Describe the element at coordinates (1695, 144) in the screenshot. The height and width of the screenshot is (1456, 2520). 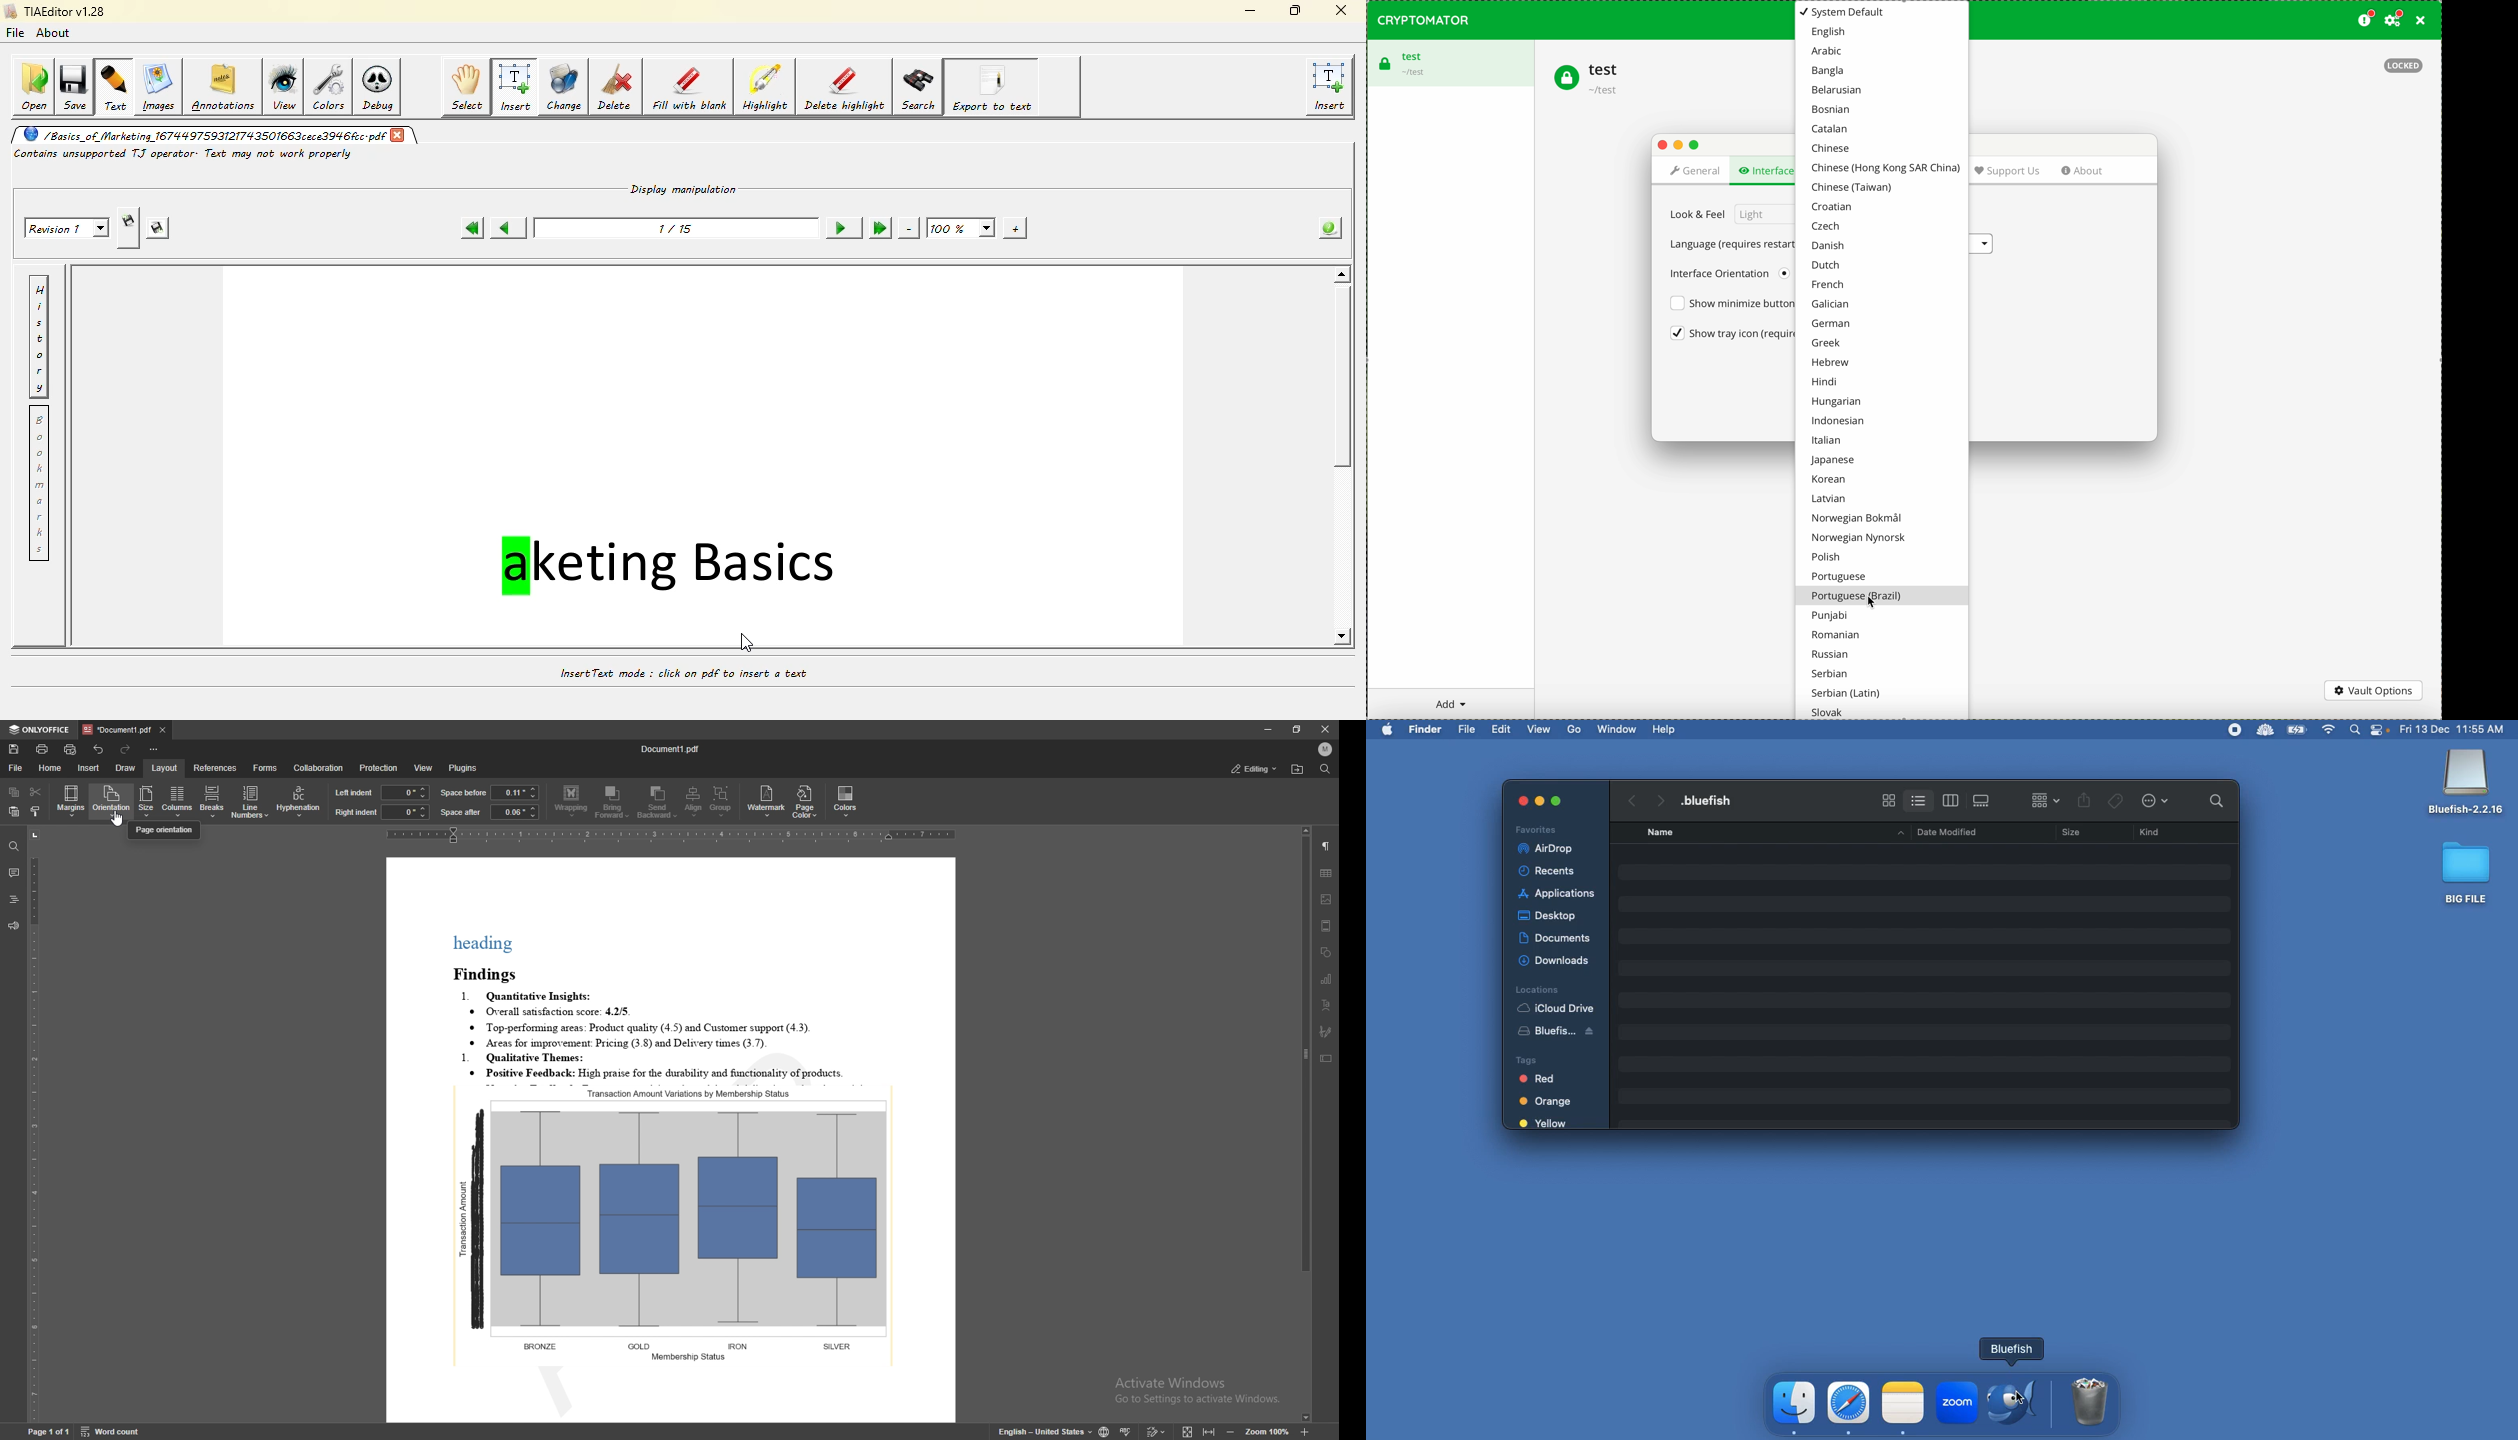
I see `maximize` at that location.